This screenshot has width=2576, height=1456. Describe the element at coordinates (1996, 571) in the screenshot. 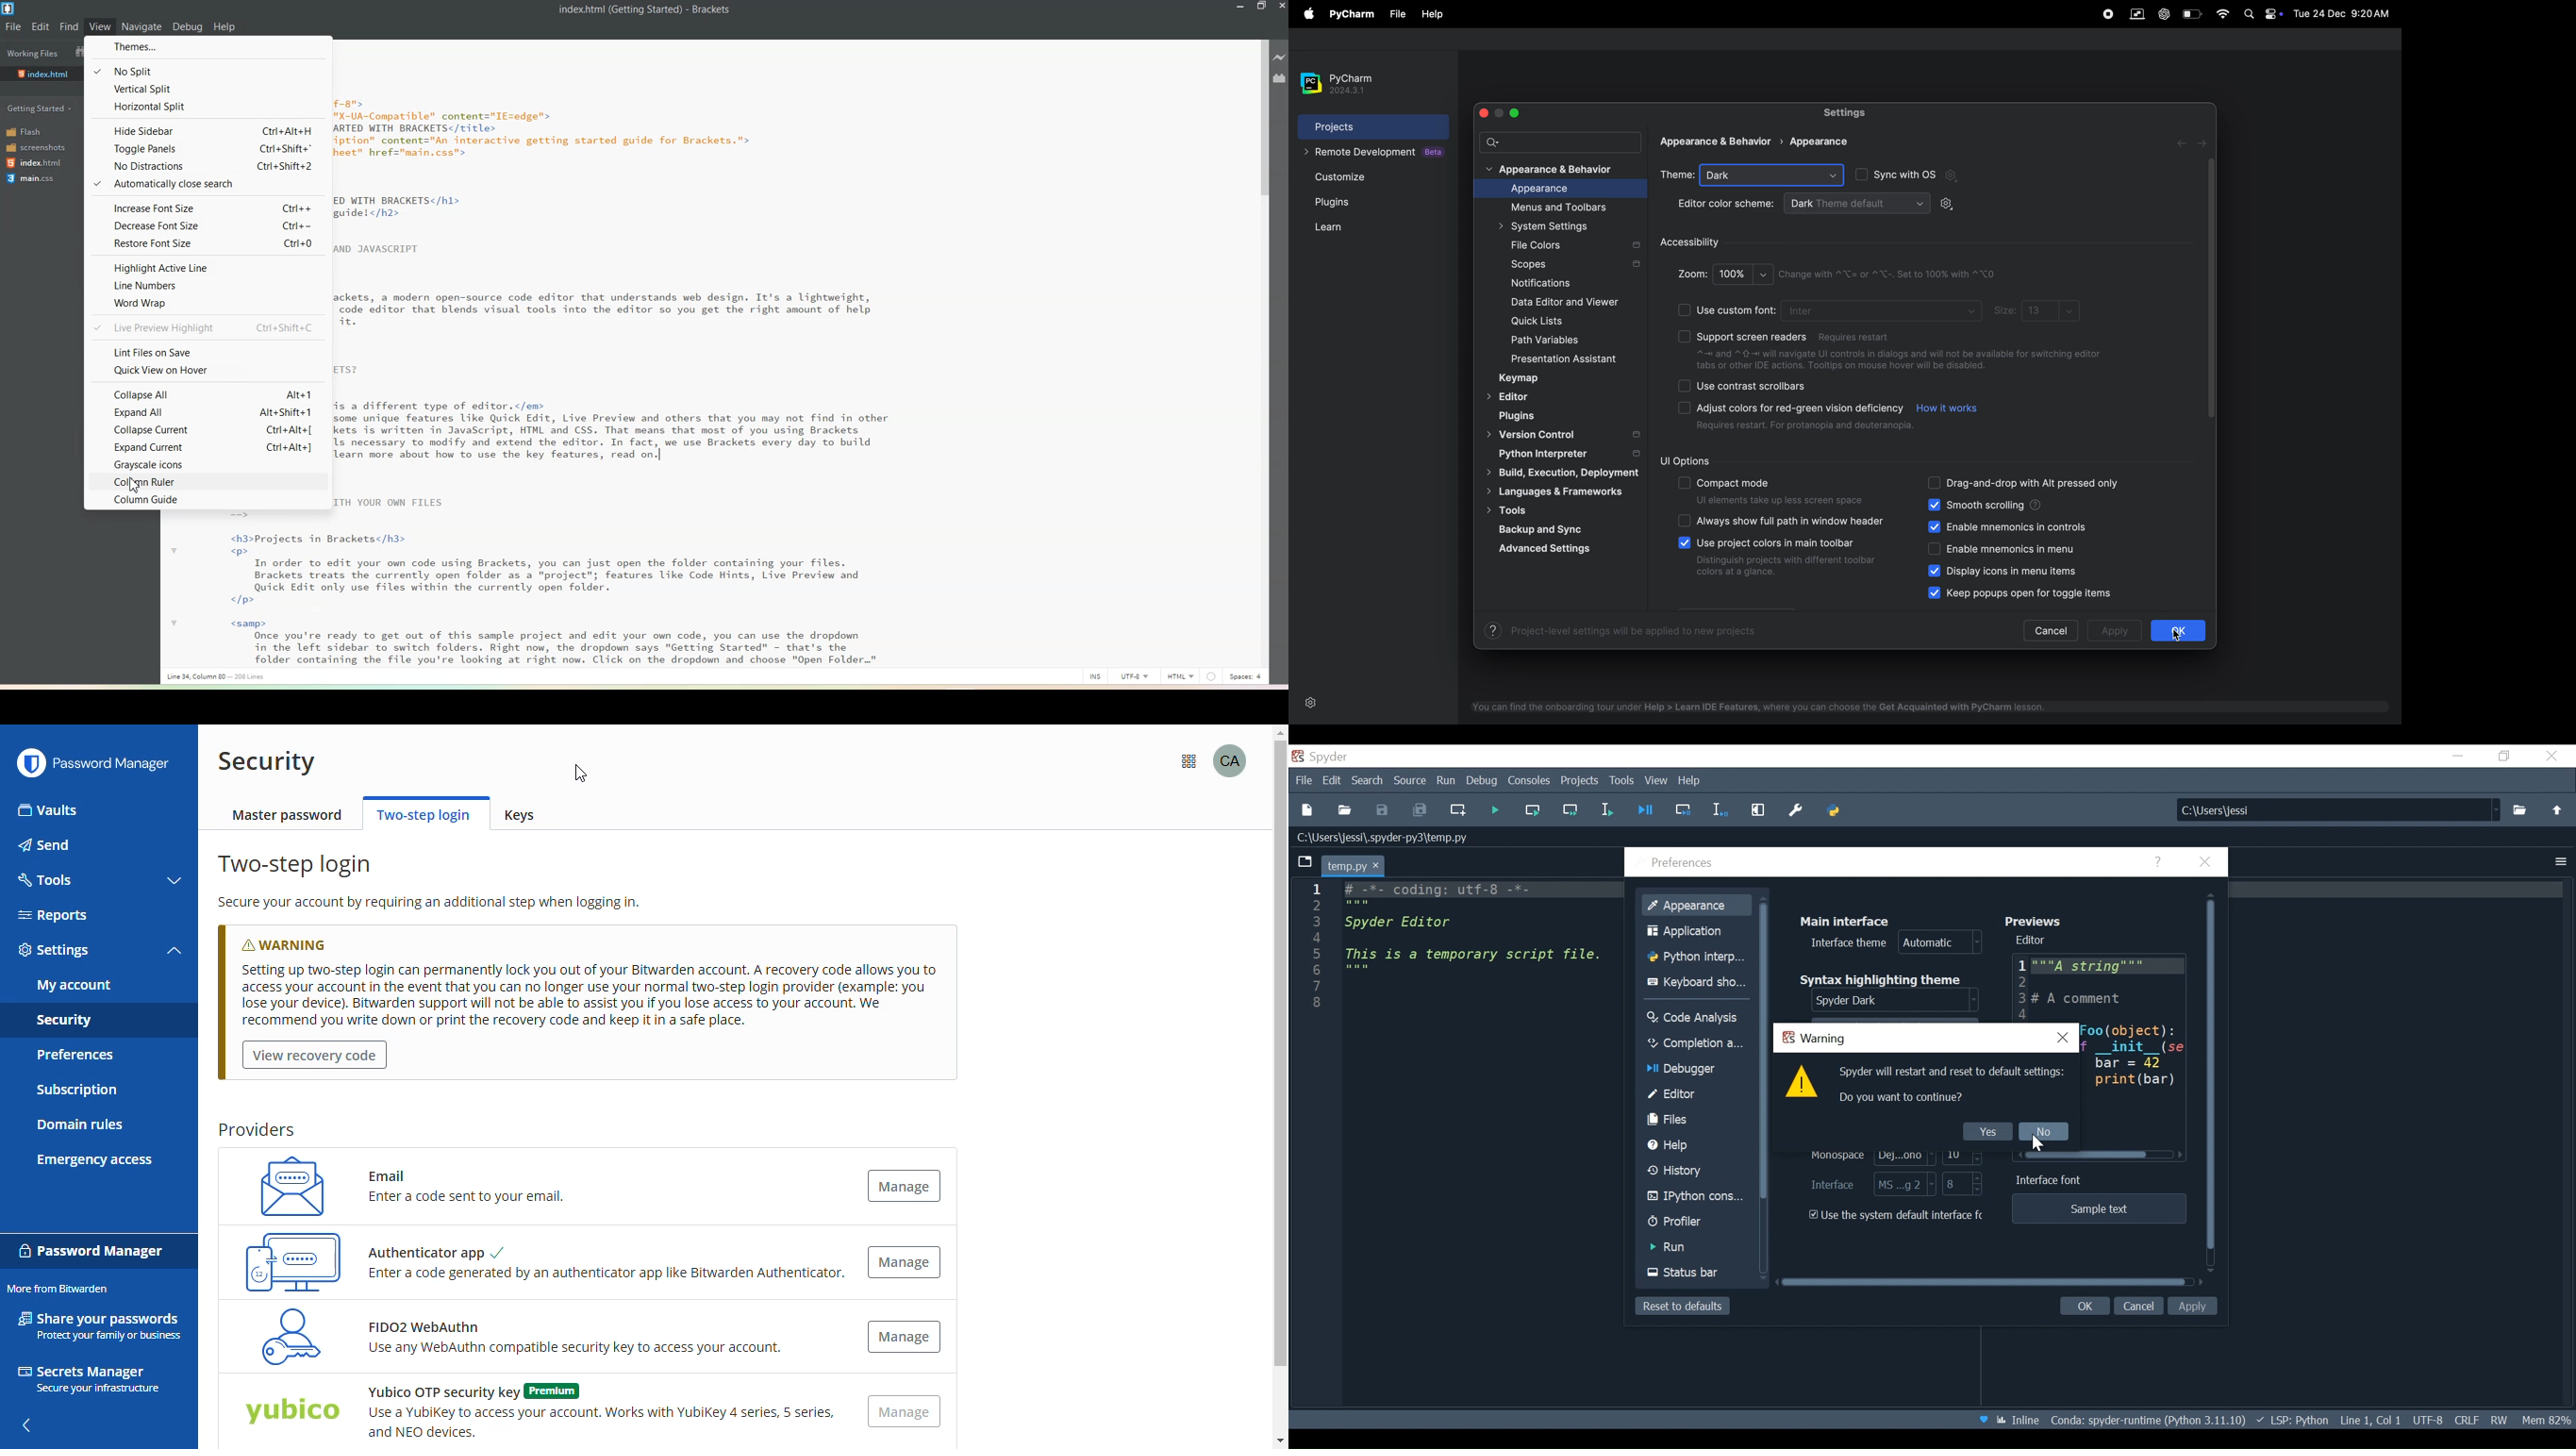

I see `display icons and menubar` at that location.